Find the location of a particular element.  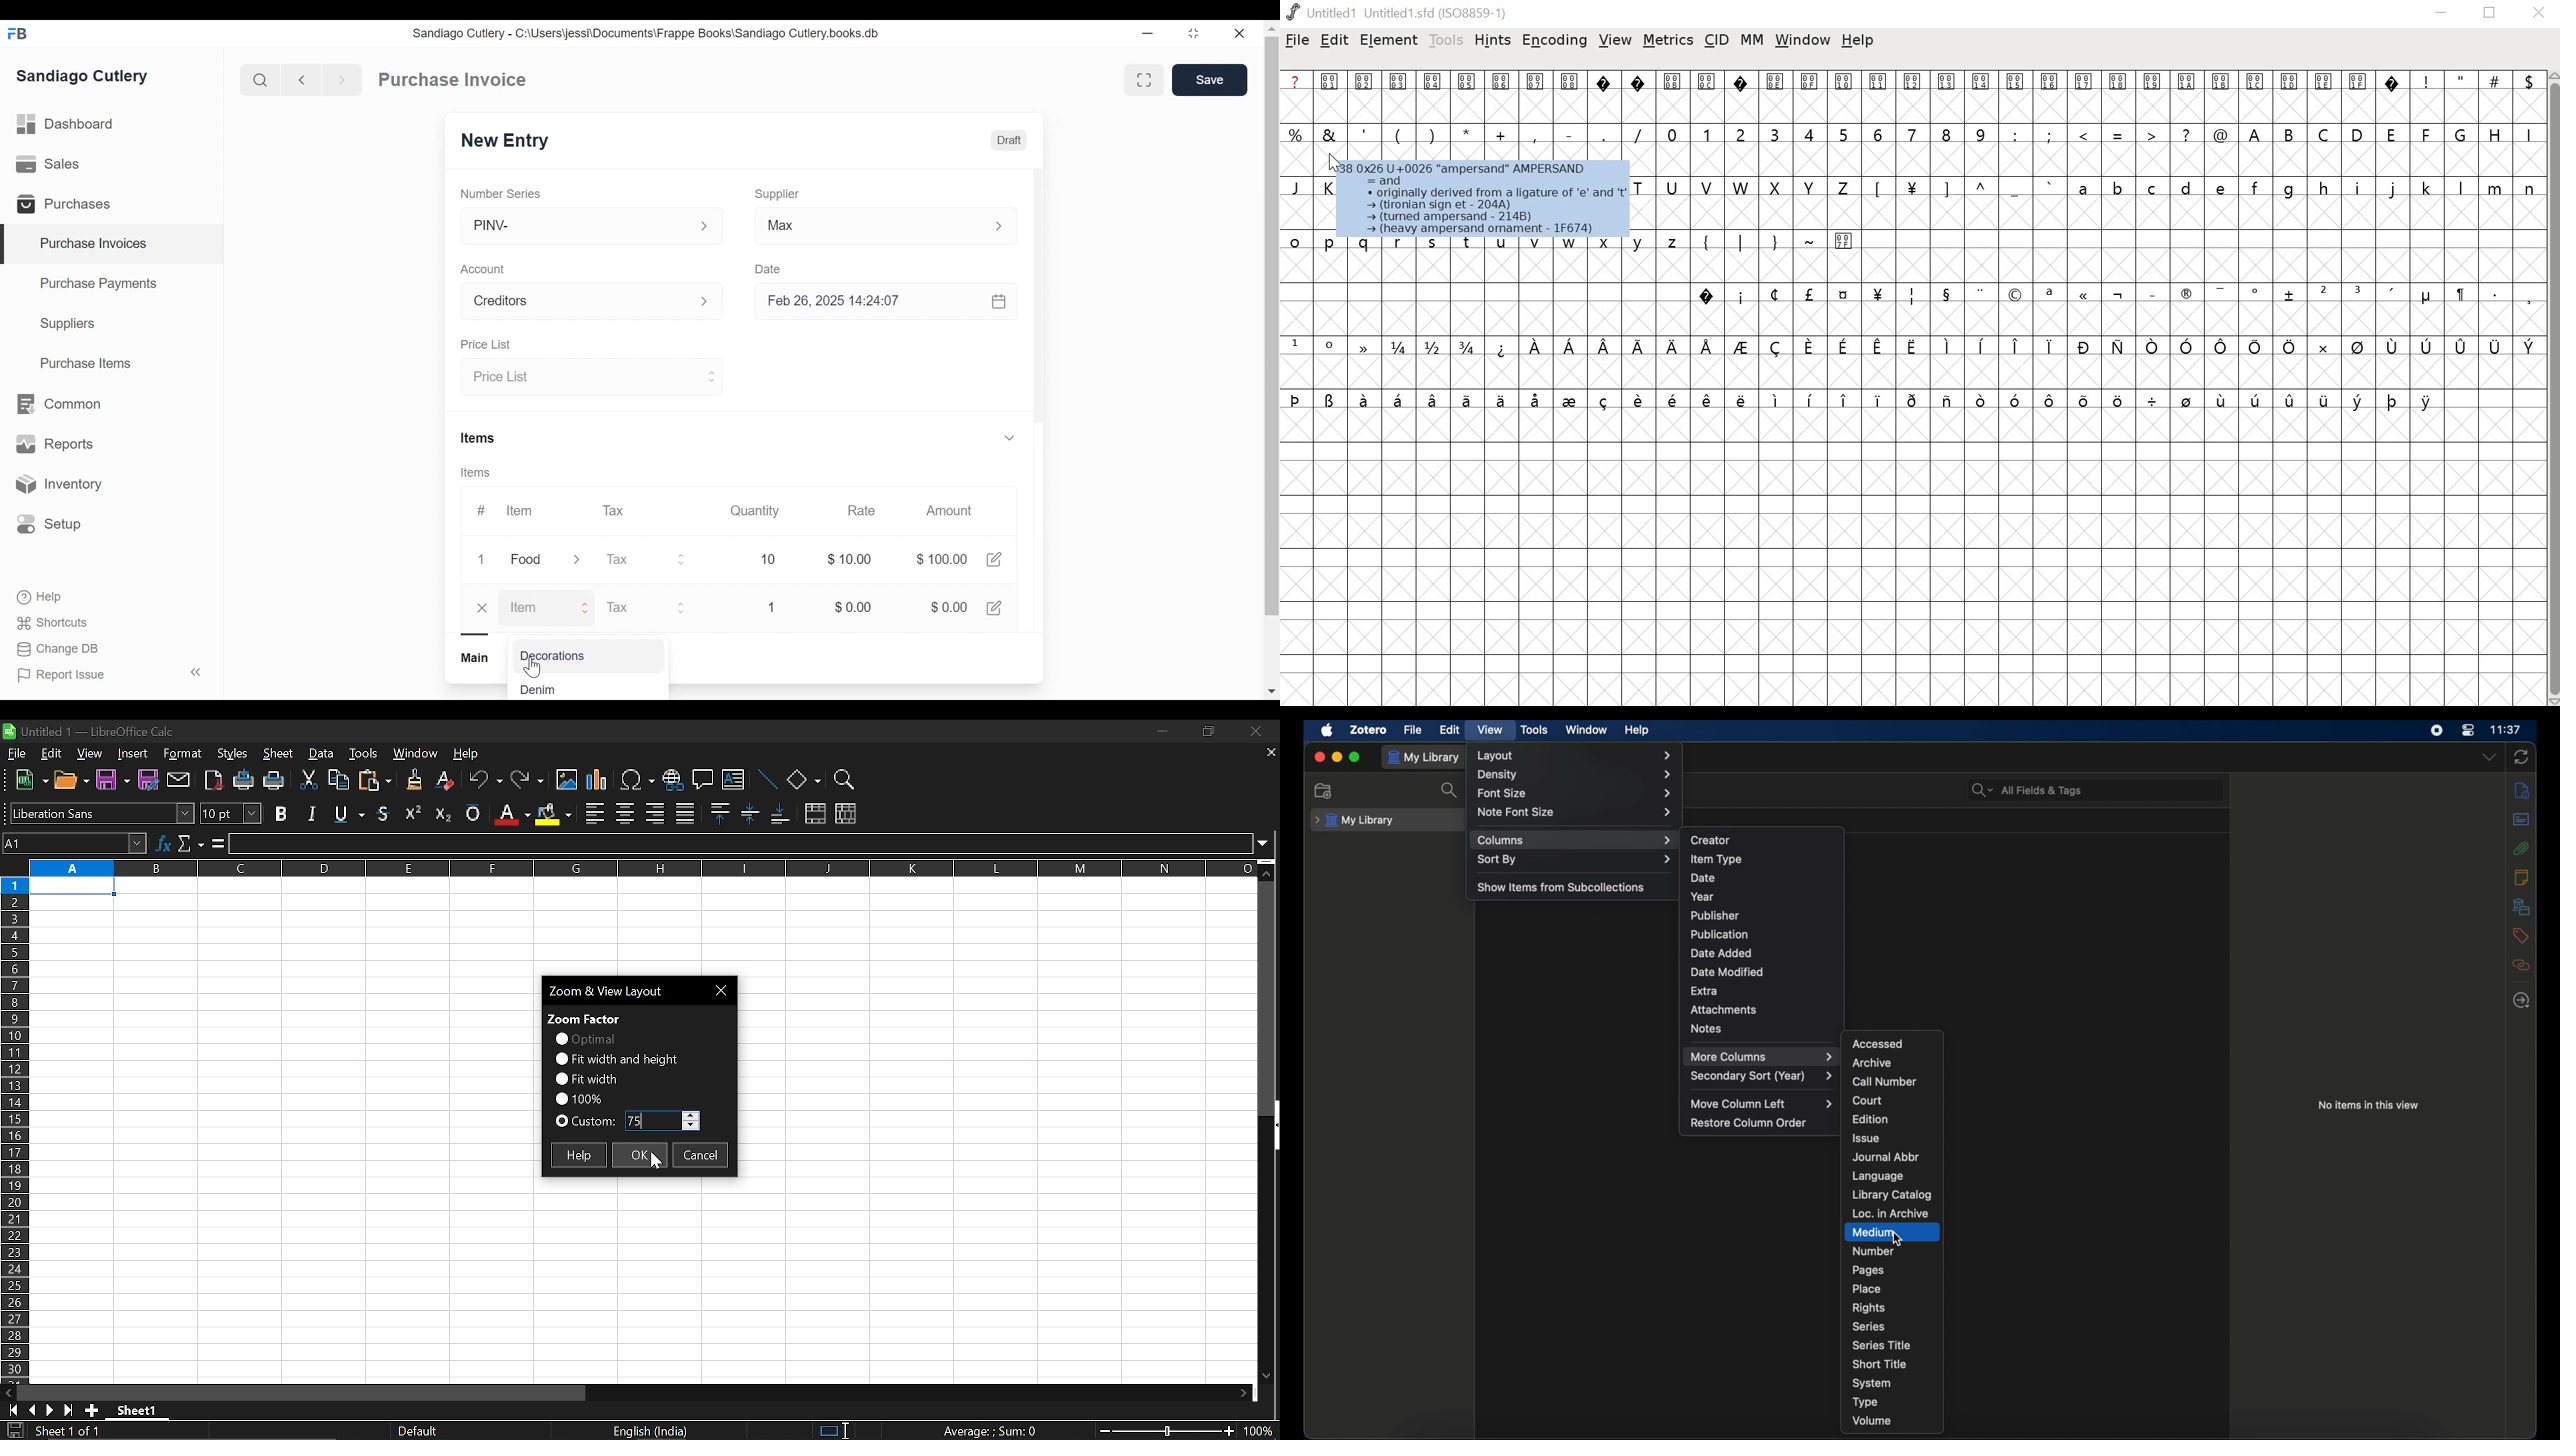

attachments is located at coordinates (2521, 848).